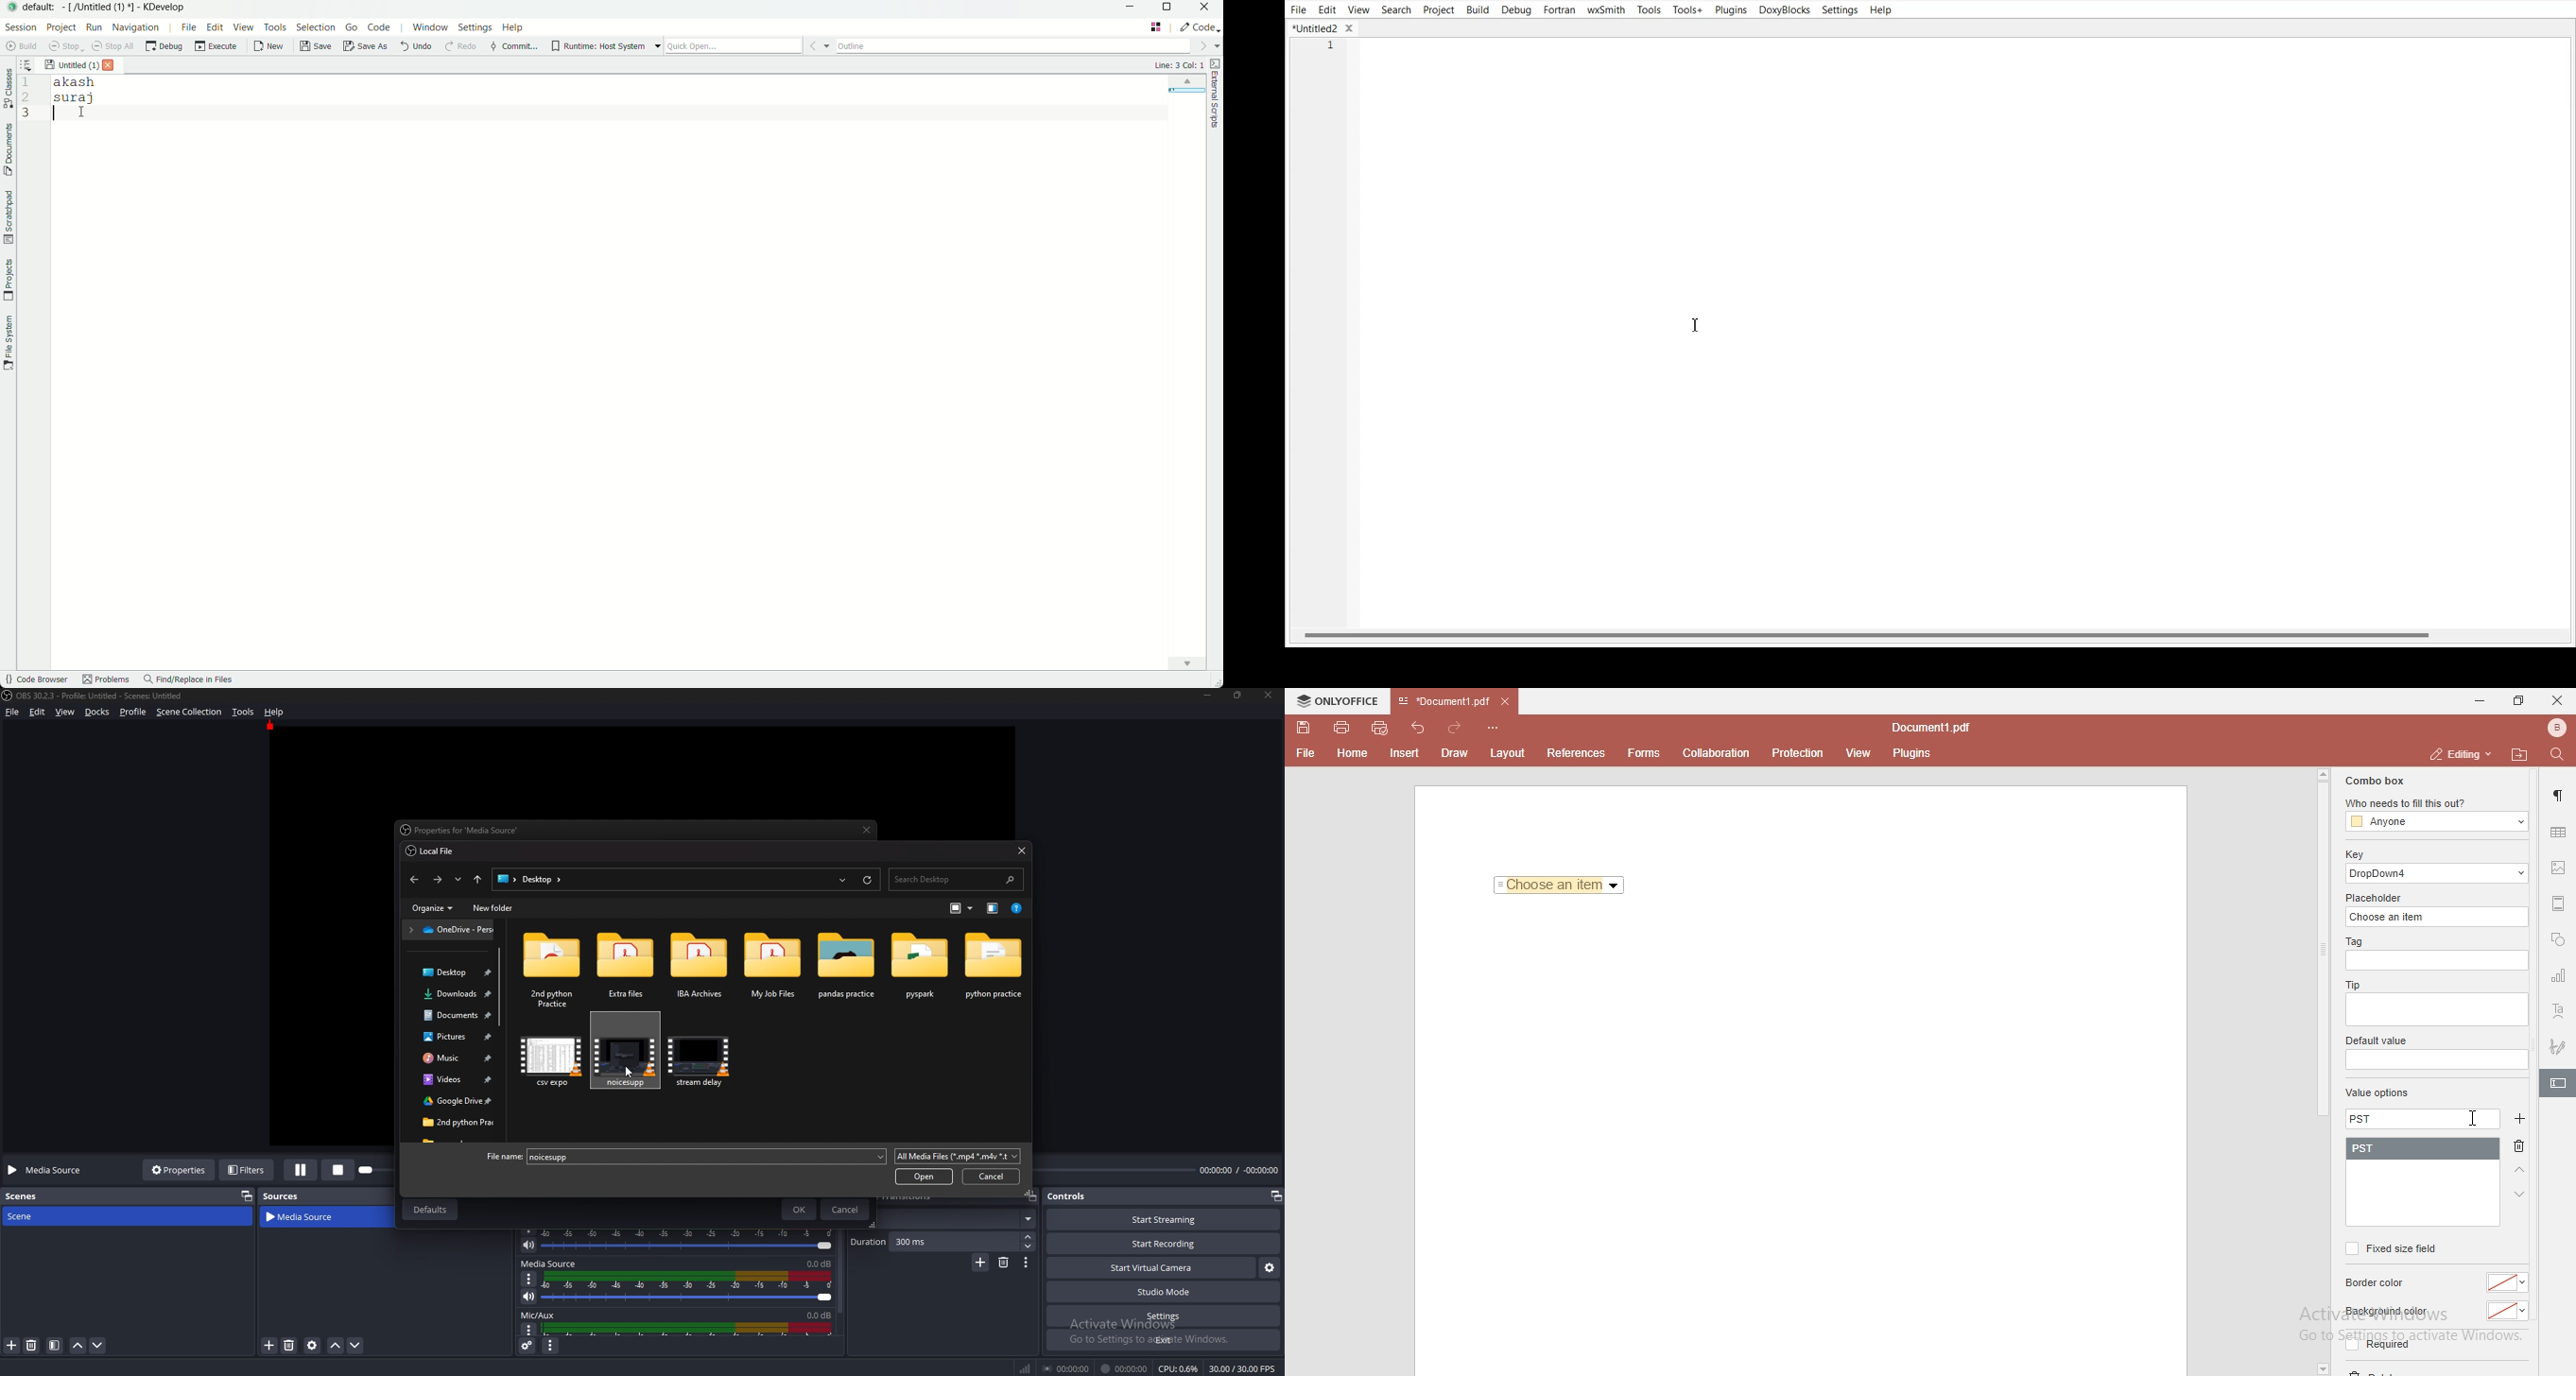 The image size is (2576, 1400). Describe the element at coordinates (453, 1122) in the screenshot. I see `folder` at that location.